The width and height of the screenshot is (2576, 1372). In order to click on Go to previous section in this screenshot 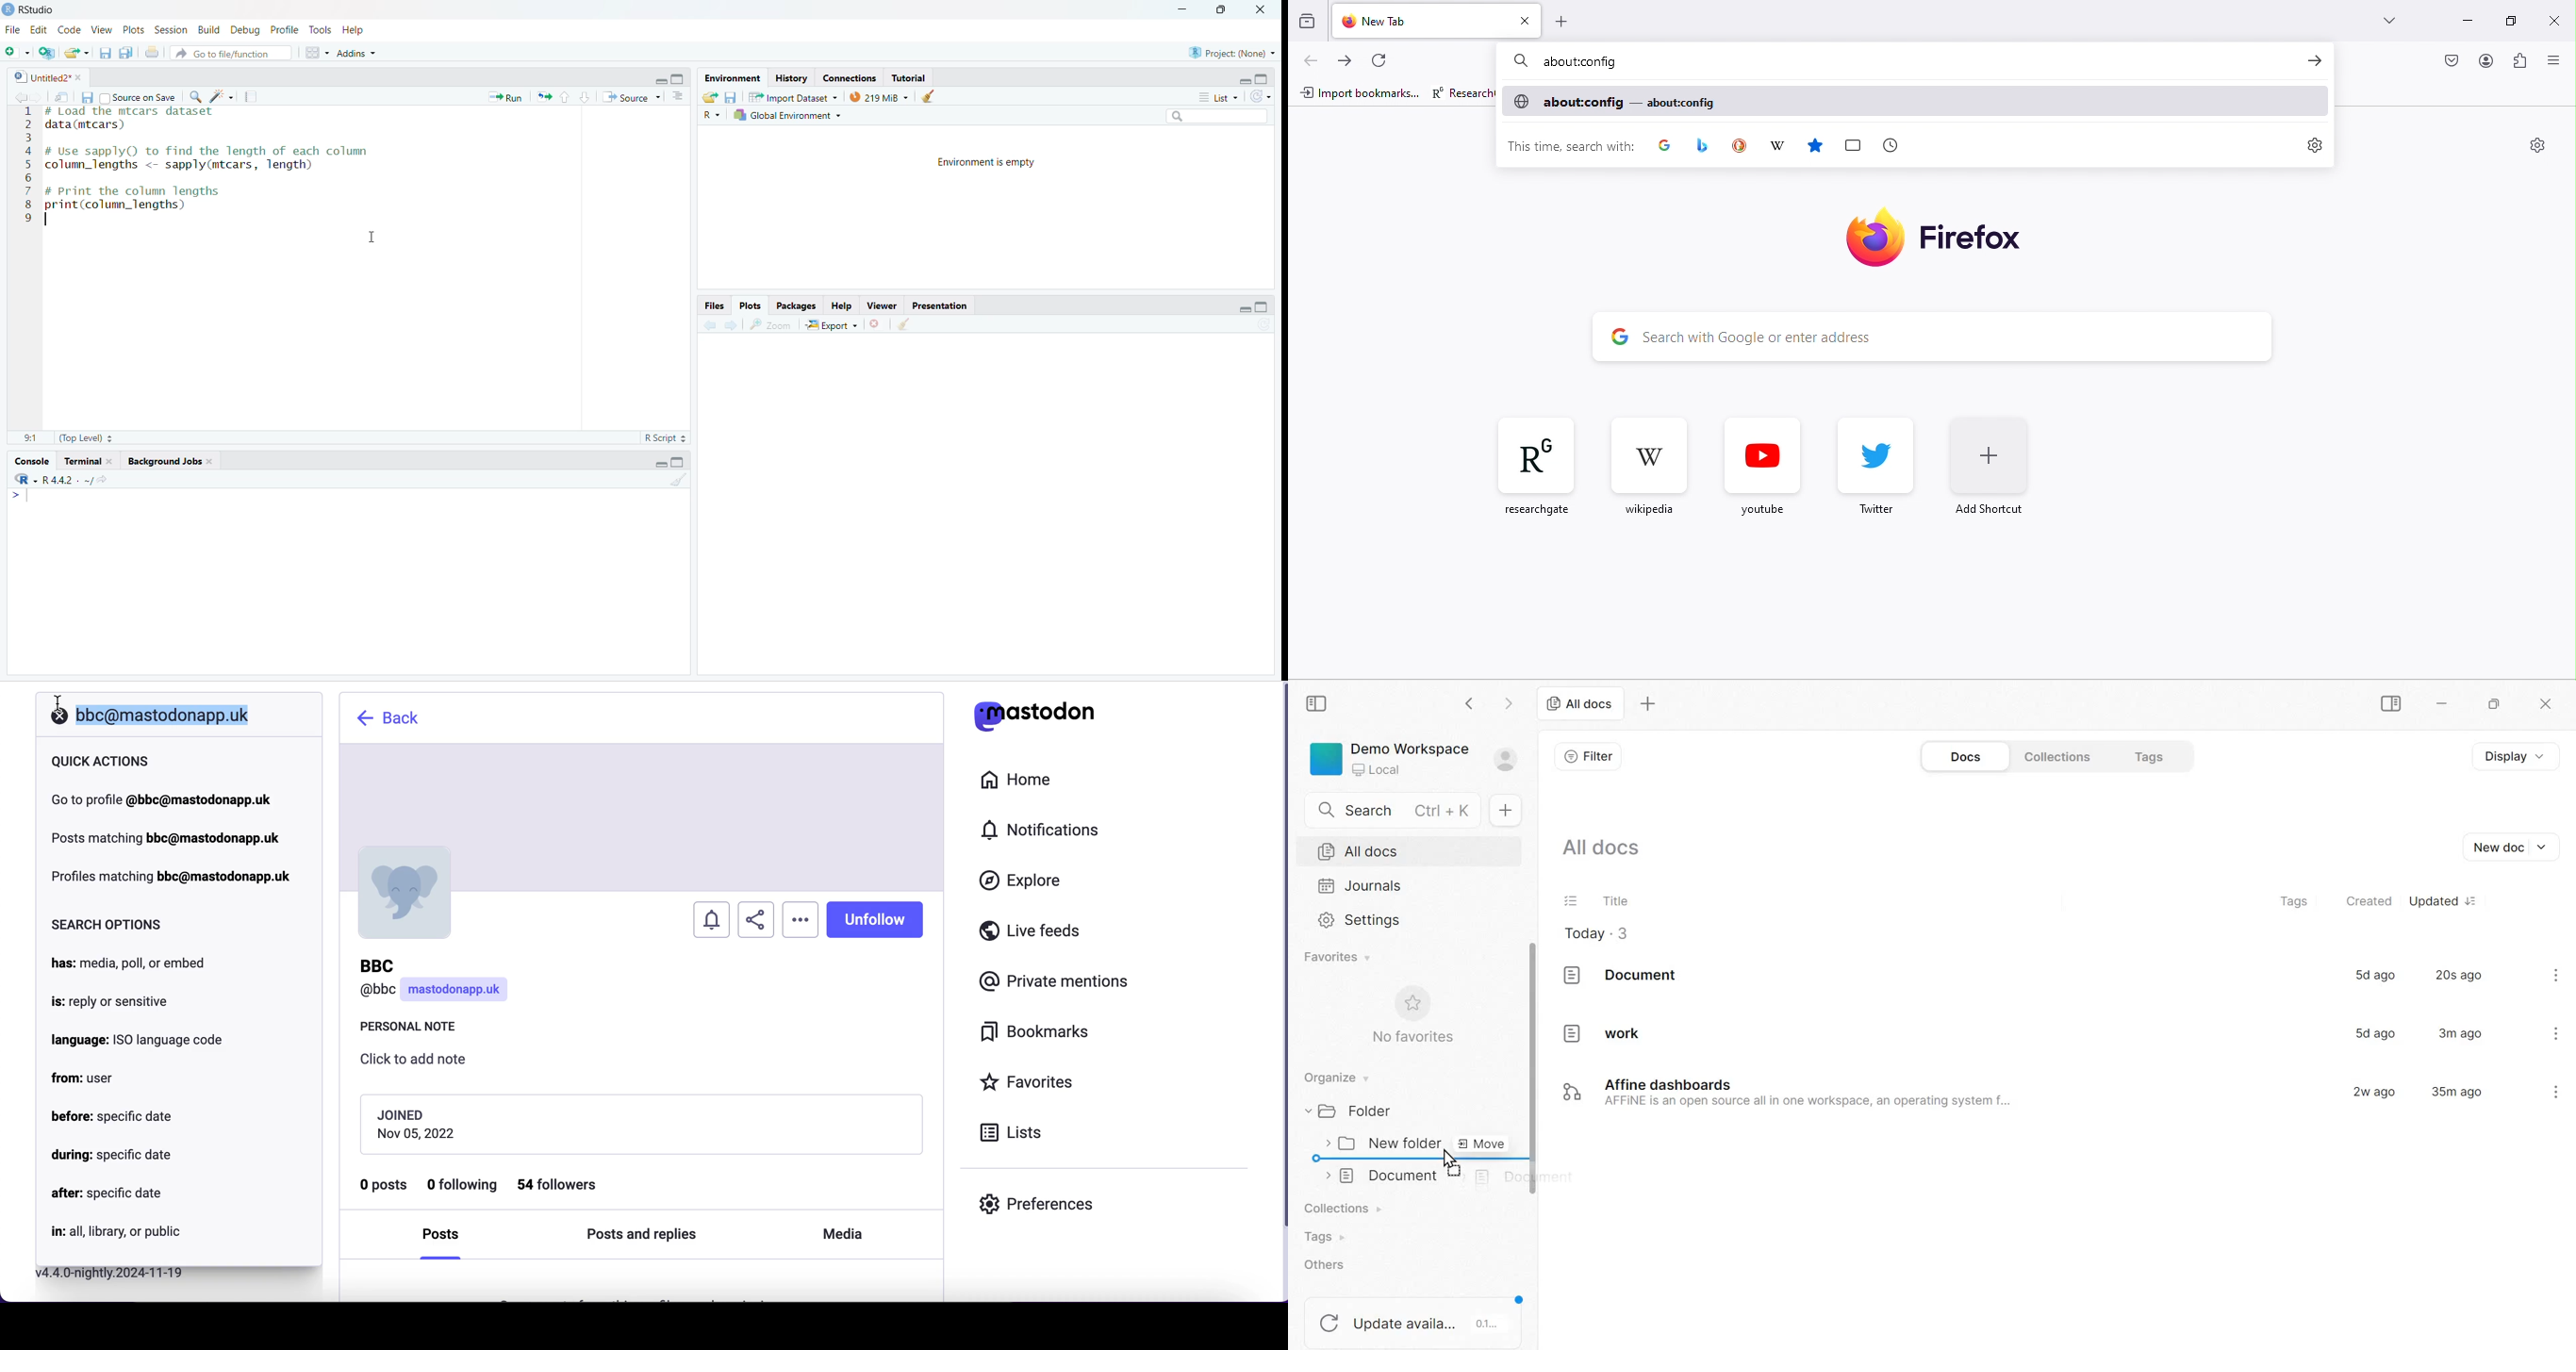, I will do `click(564, 97)`.